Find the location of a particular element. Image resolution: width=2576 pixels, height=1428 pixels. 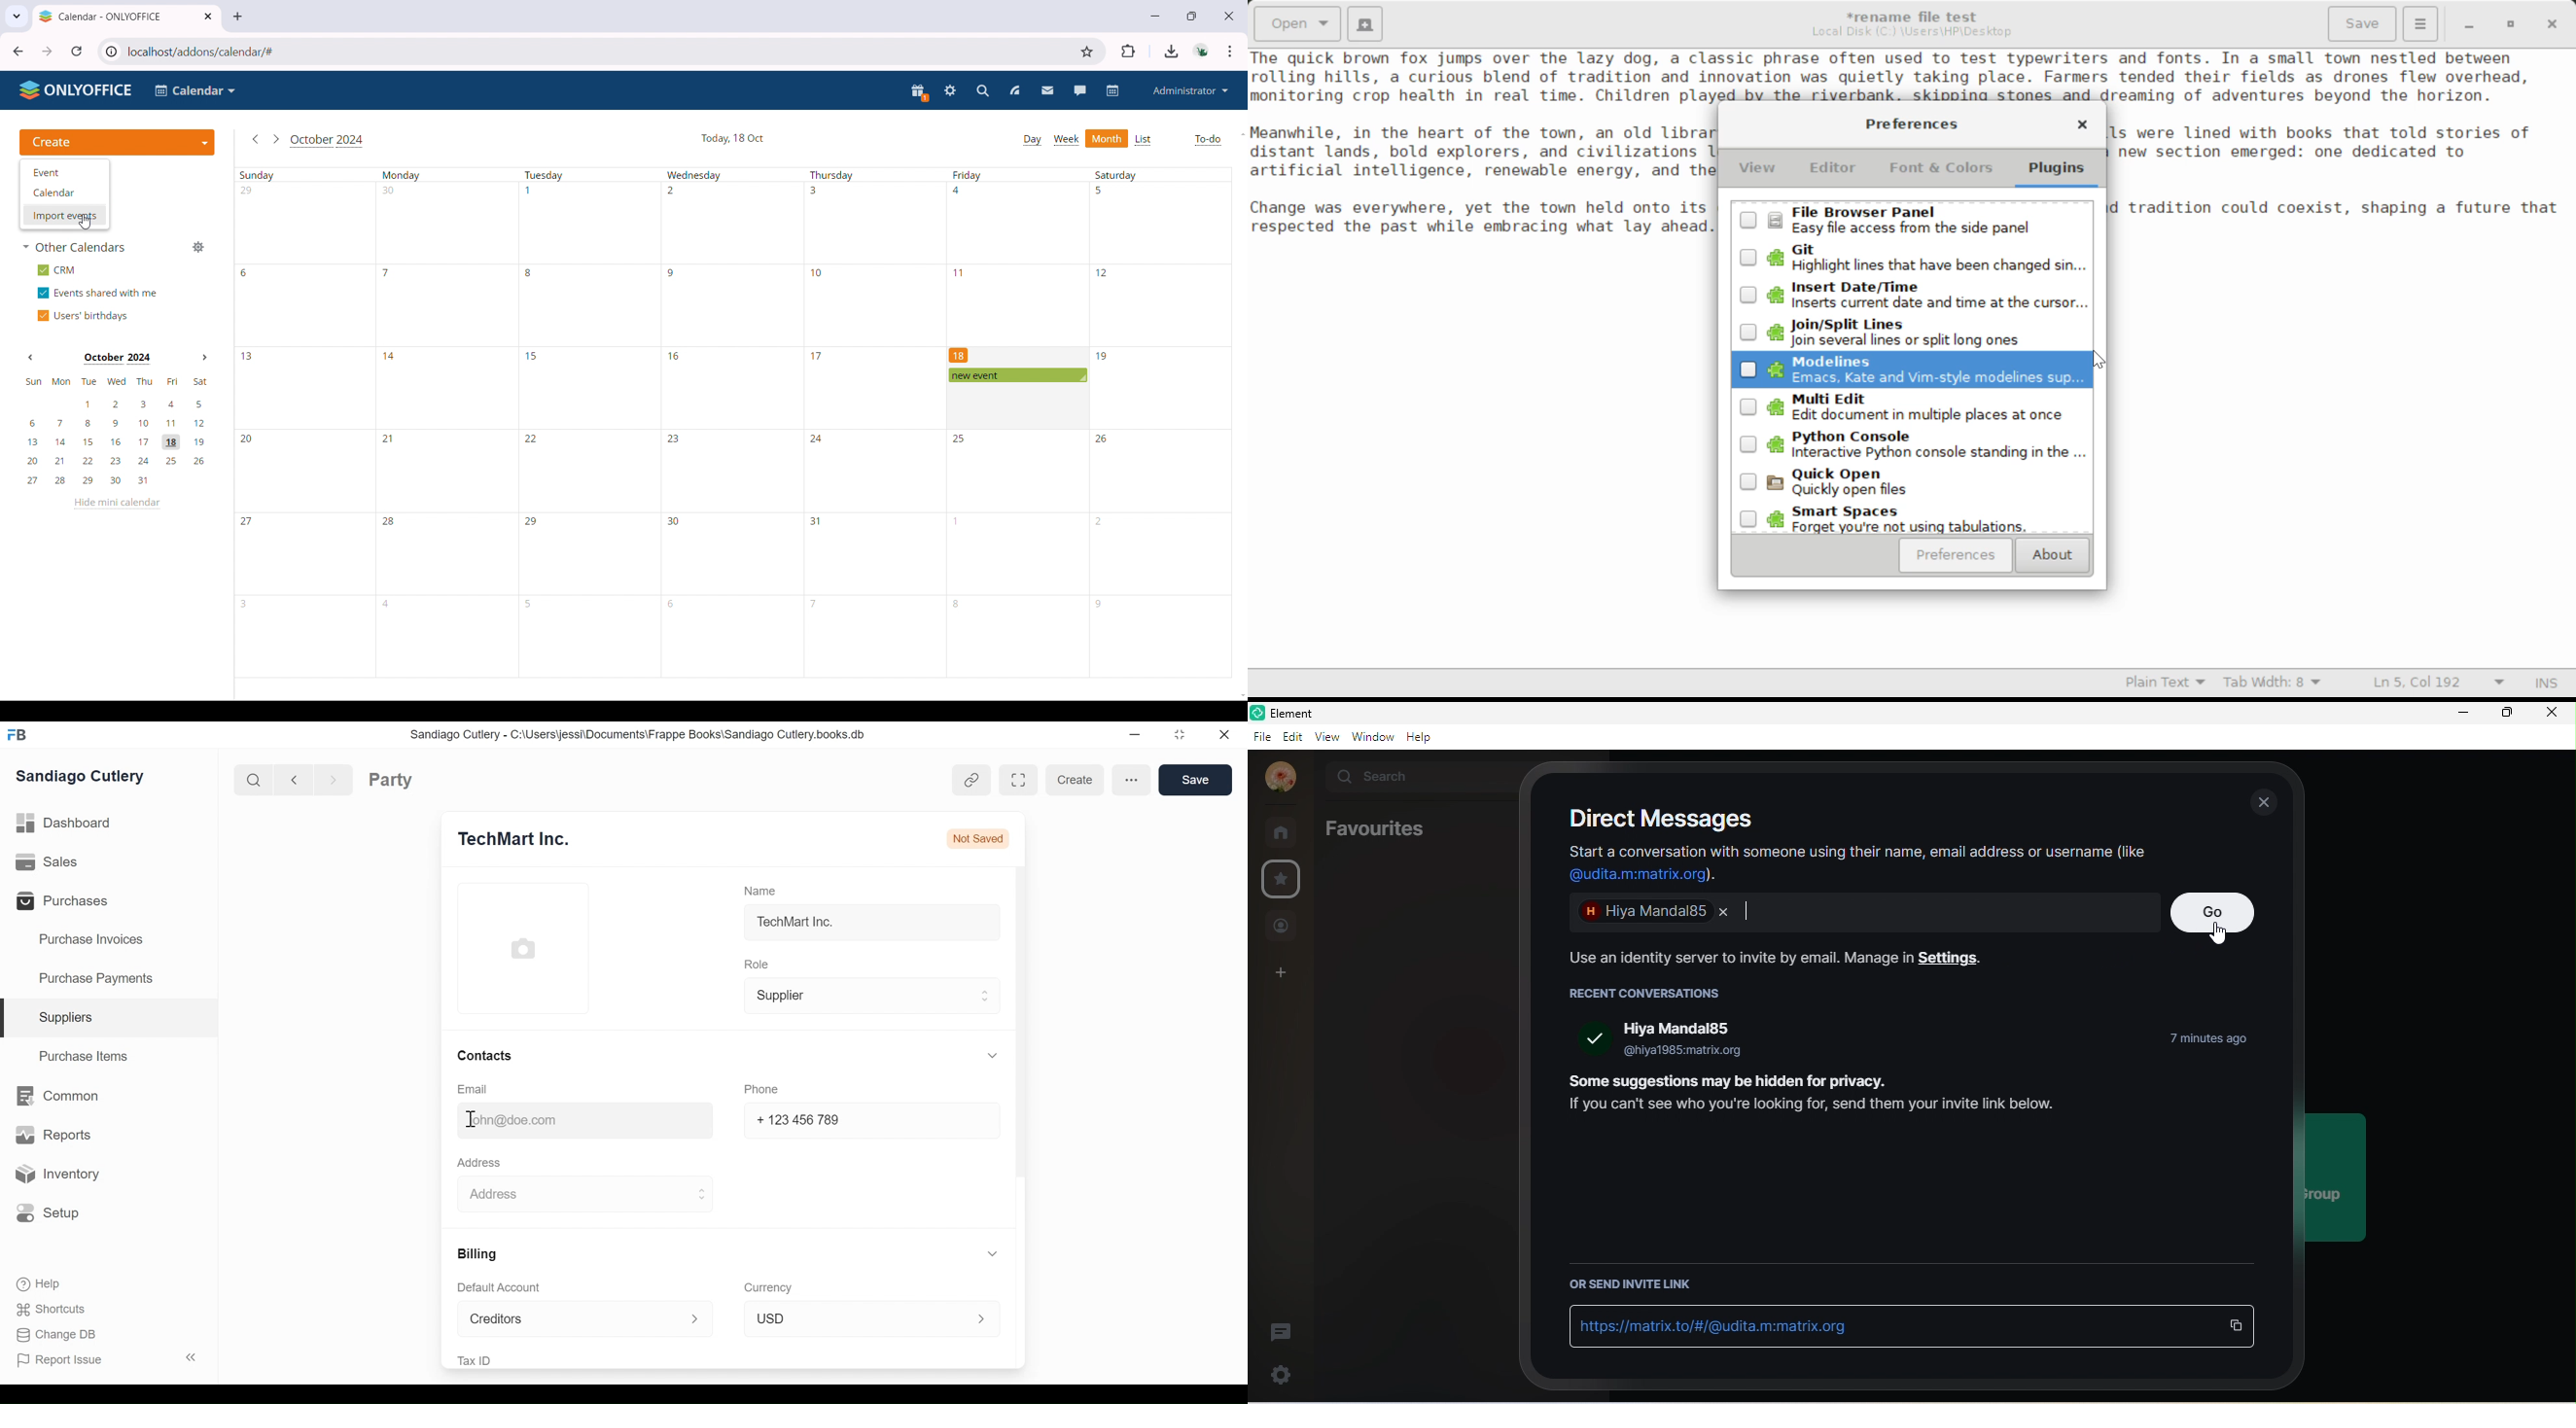

Logo is located at coordinates (1258, 712).